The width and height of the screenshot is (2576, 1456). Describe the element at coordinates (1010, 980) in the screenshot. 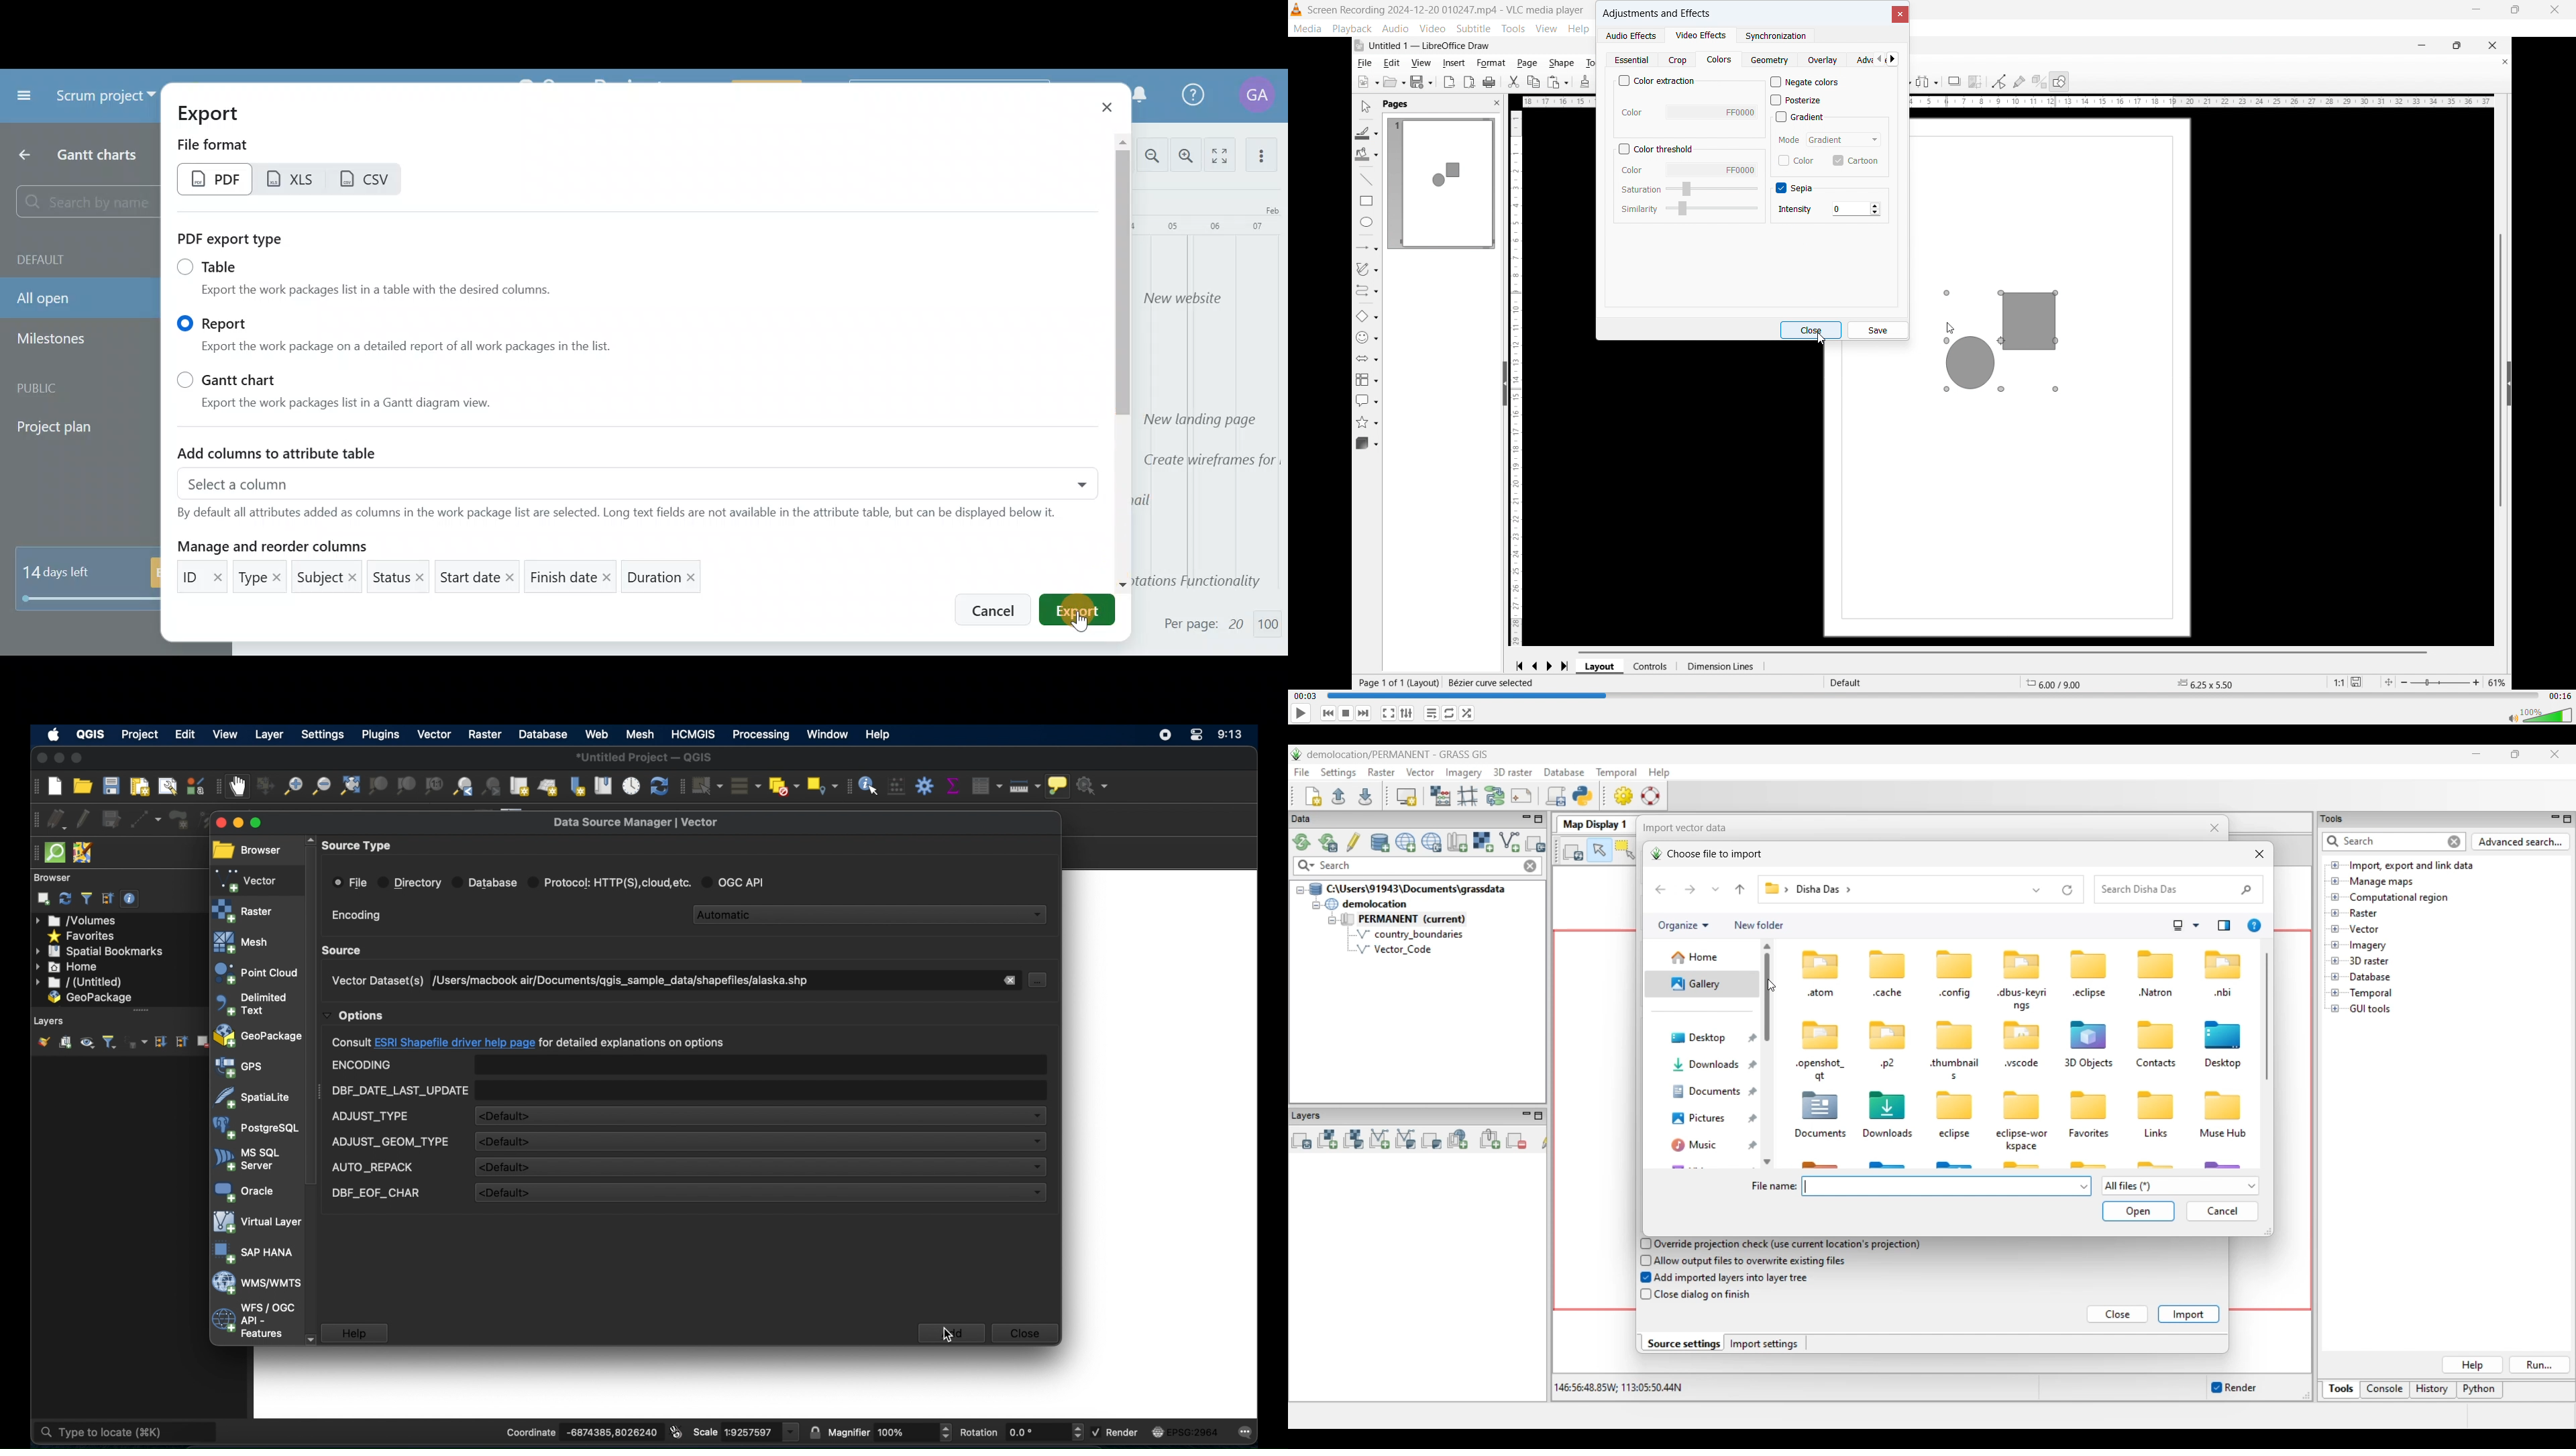

I see `remove` at that location.